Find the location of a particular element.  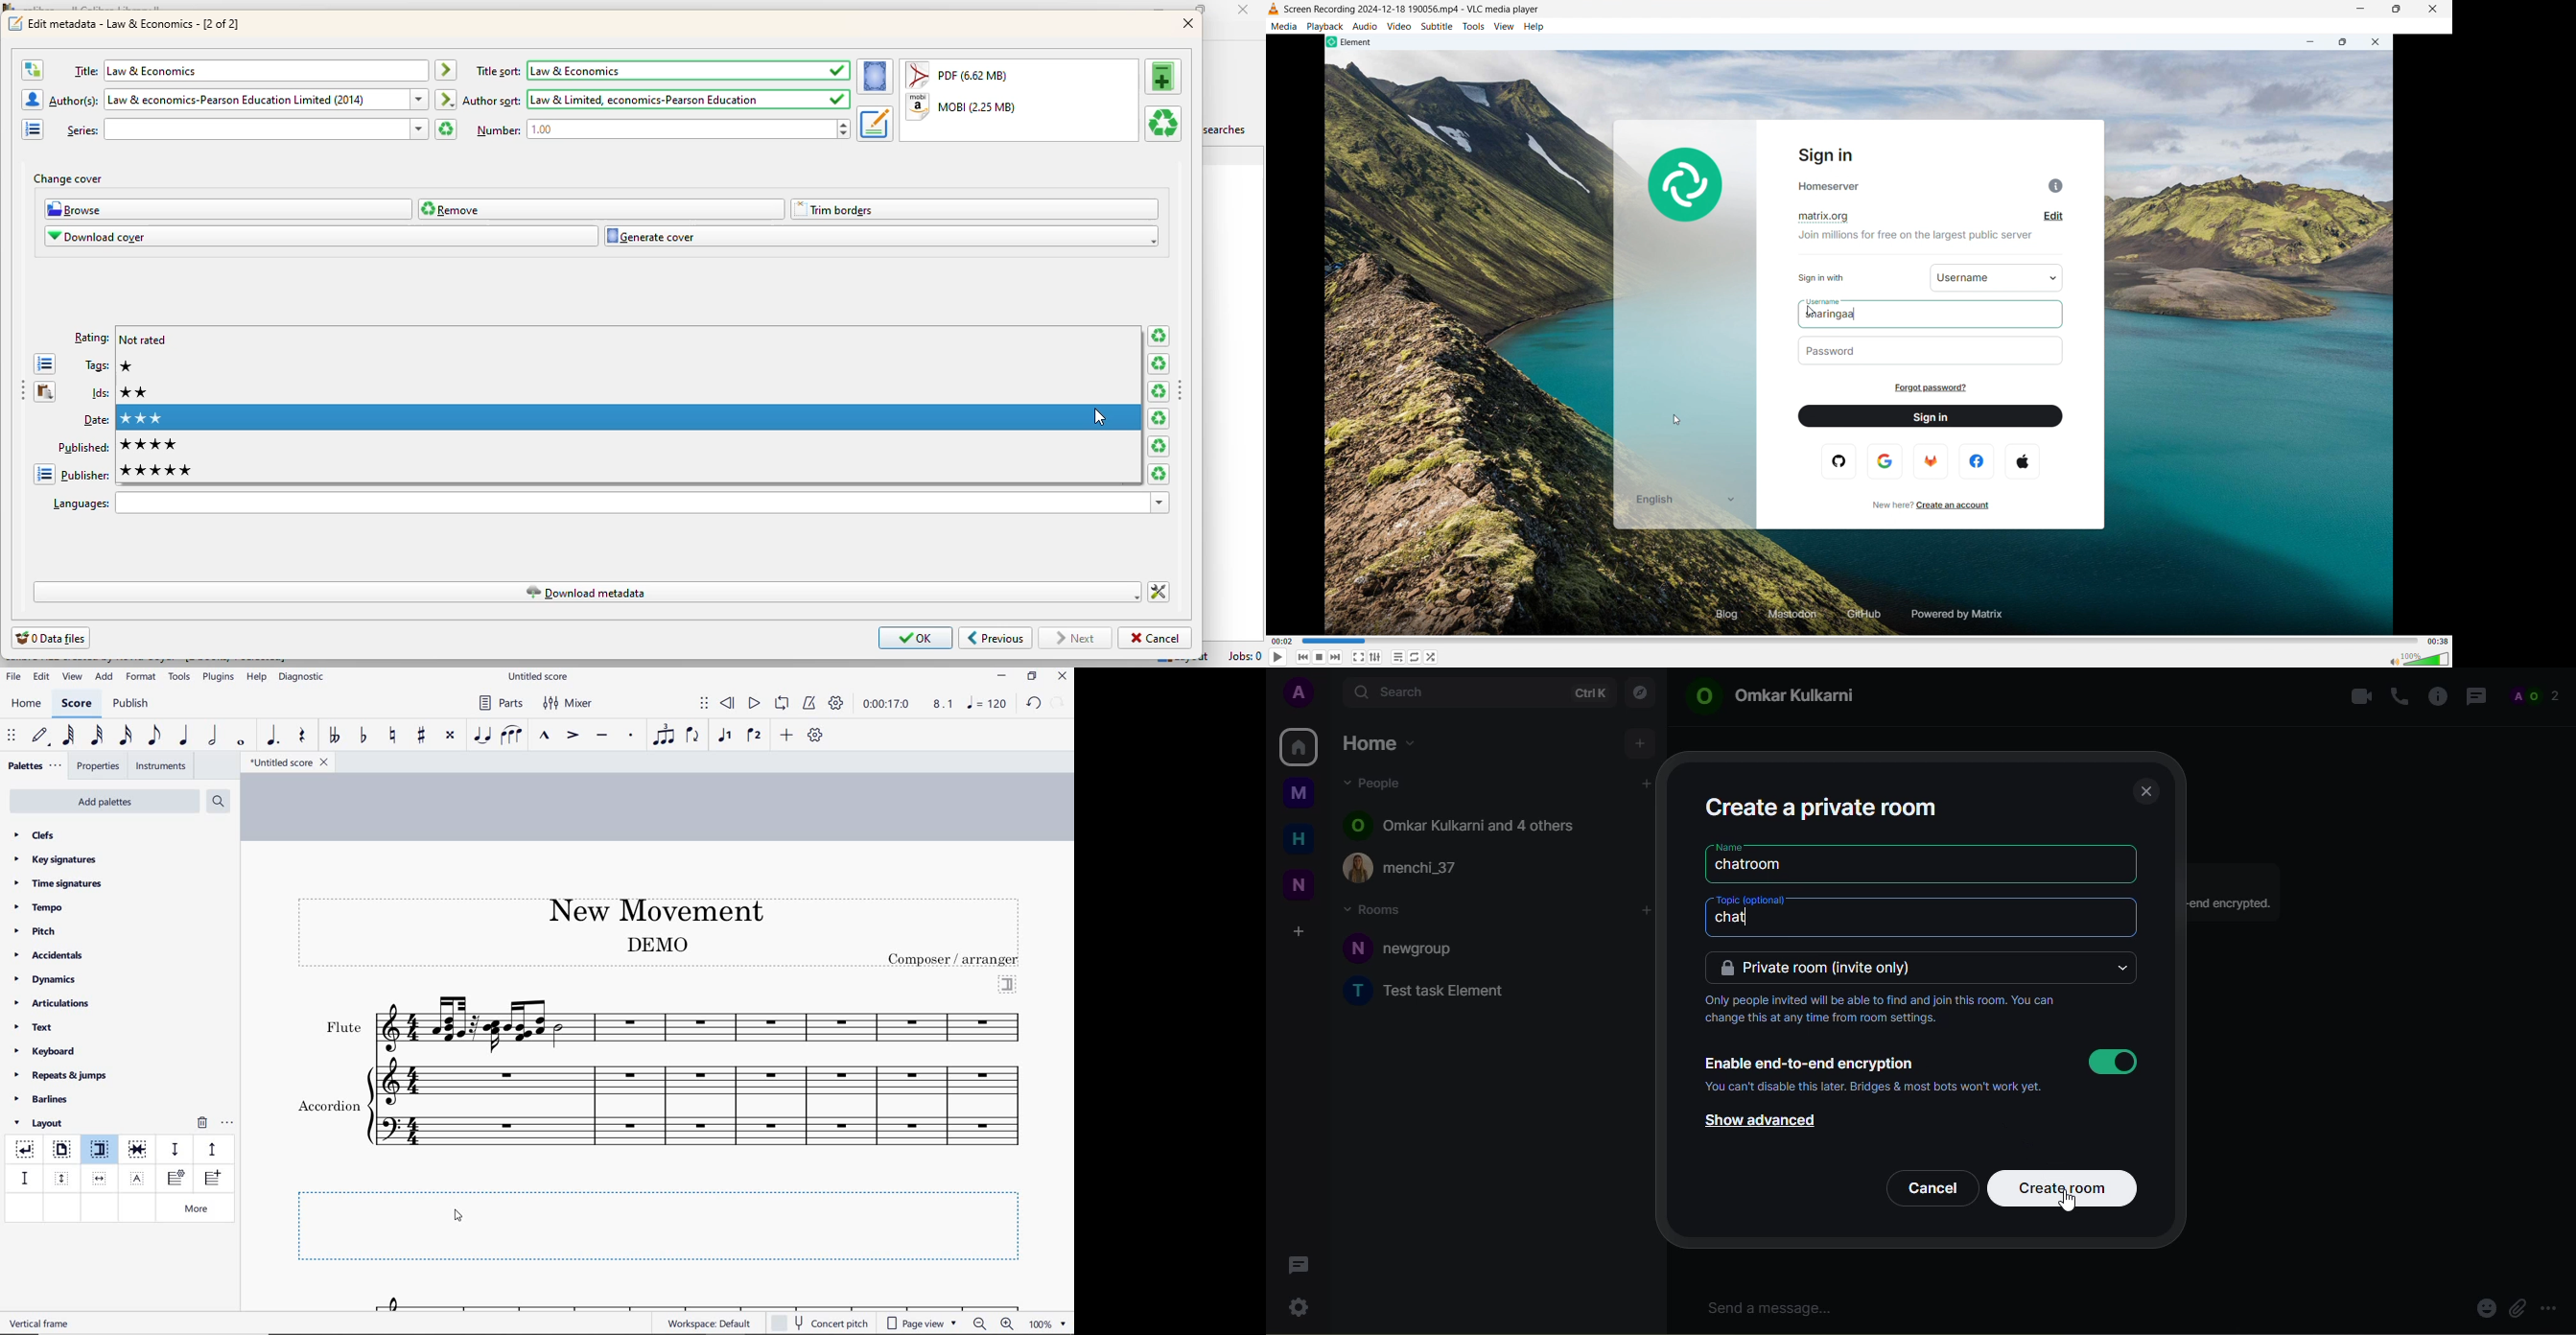

emoji is located at coordinates (2484, 1310).